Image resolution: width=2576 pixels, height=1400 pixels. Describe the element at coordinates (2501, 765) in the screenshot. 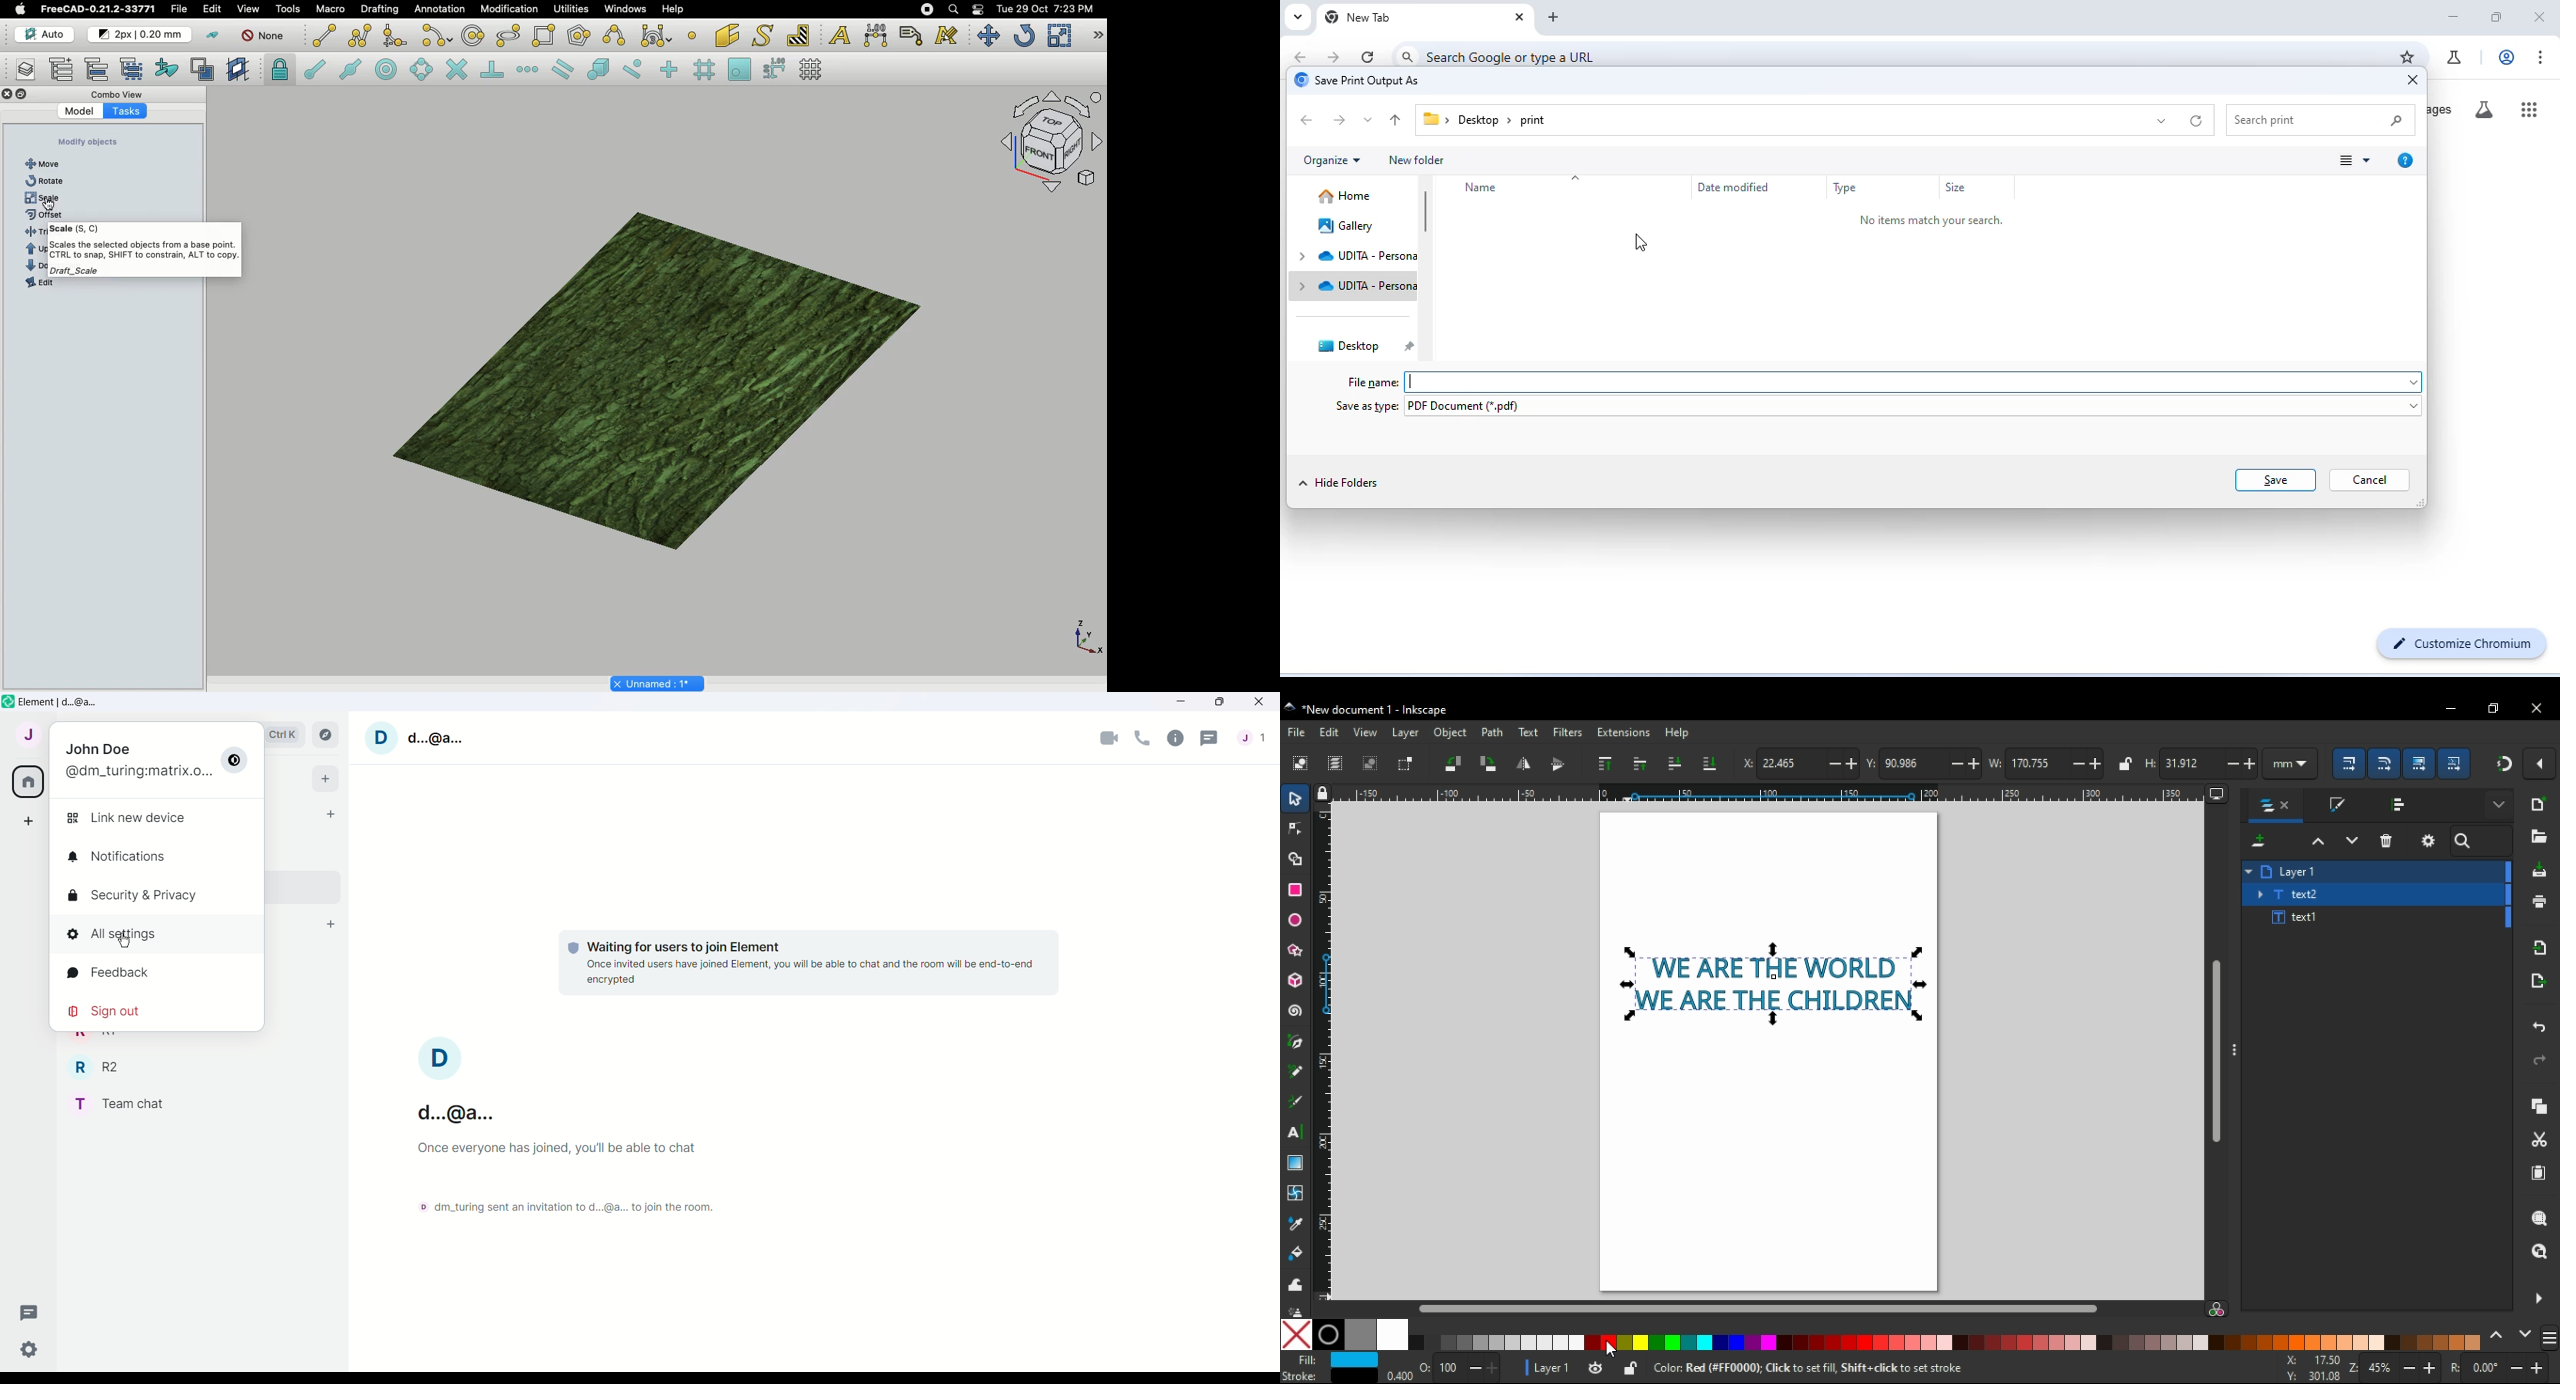

I see `snap` at that location.